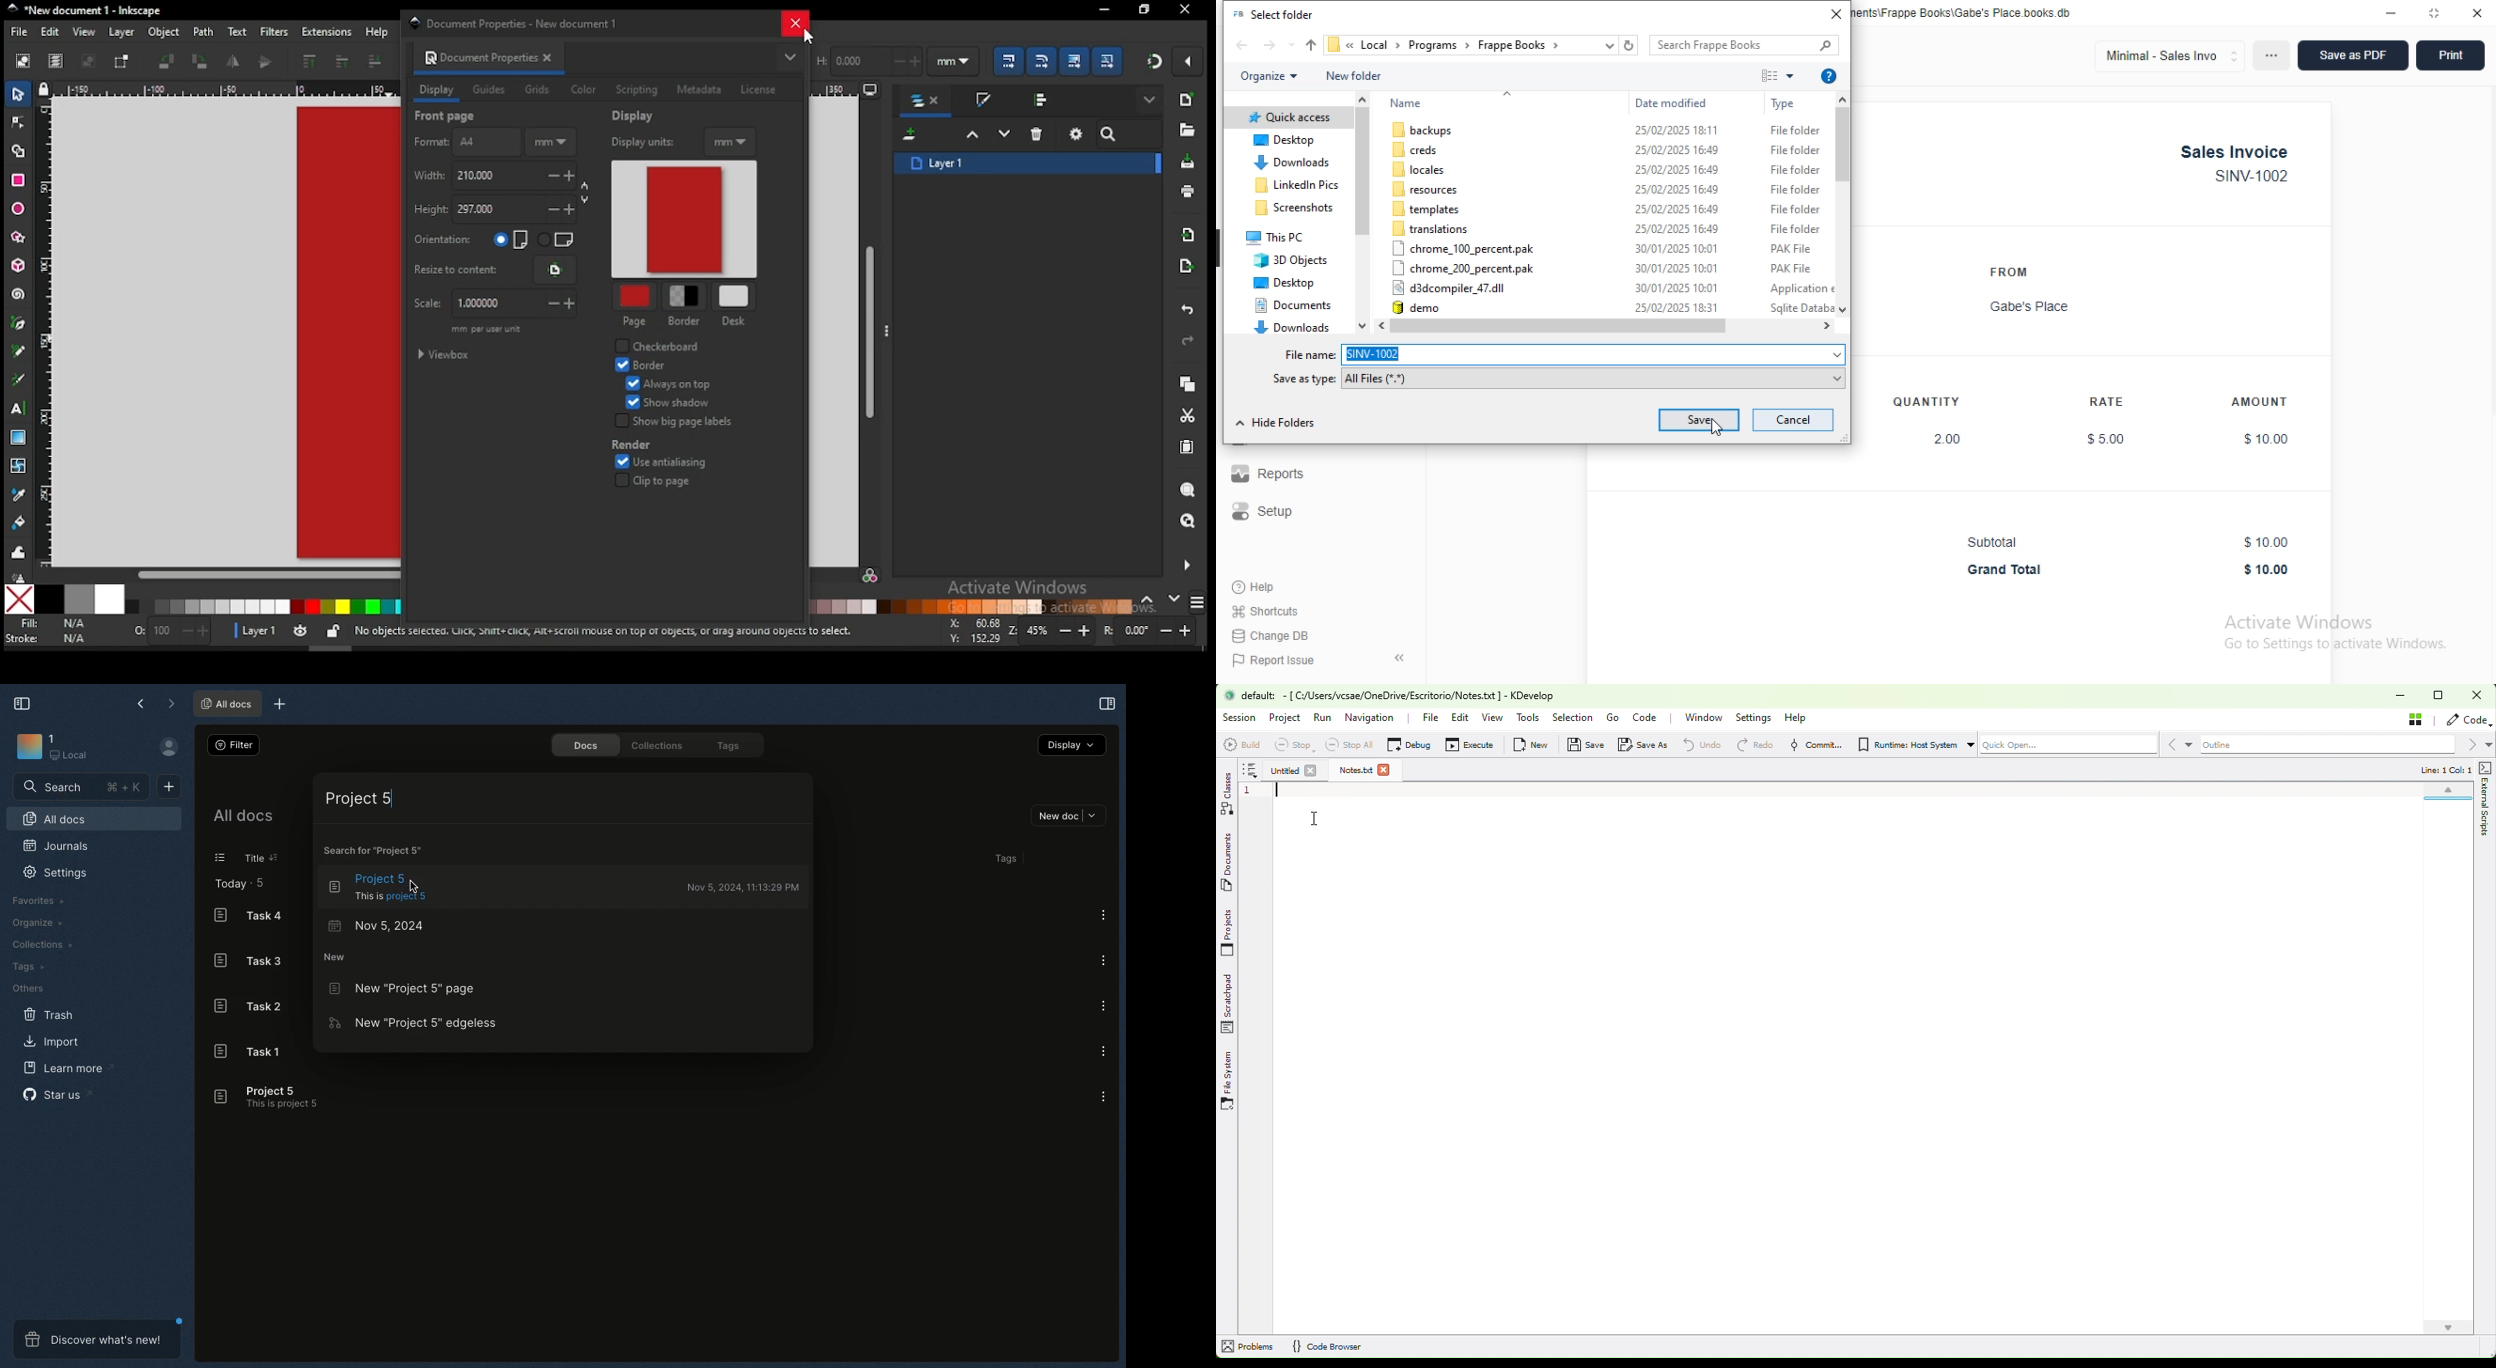  I want to click on when scaling rectangle, scale the radii of rounded corners, so click(1040, 61).